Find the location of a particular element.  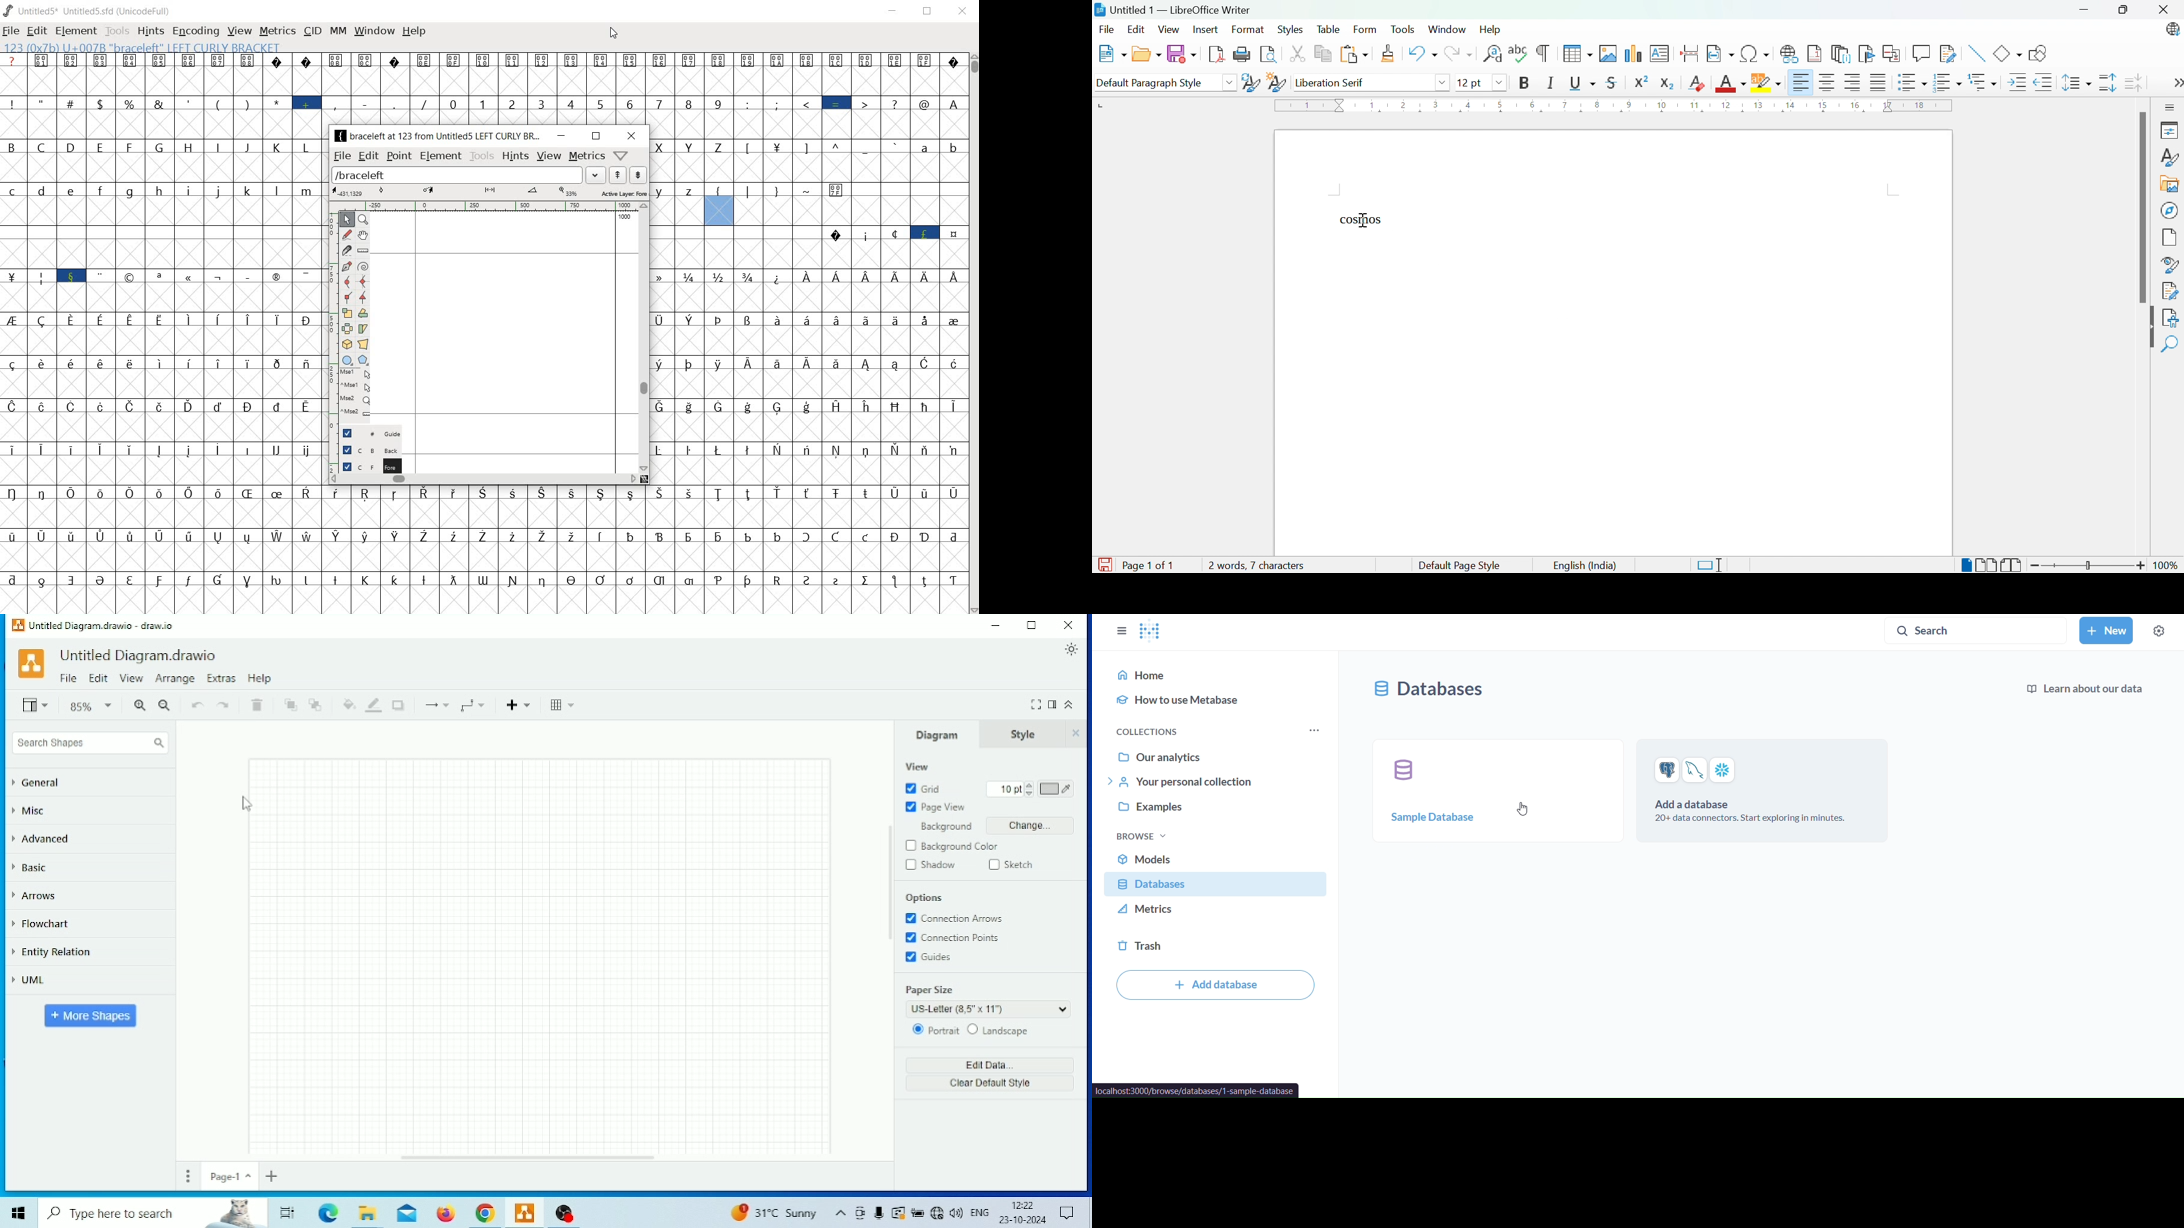

Page View is located at coordinates (936, 808).